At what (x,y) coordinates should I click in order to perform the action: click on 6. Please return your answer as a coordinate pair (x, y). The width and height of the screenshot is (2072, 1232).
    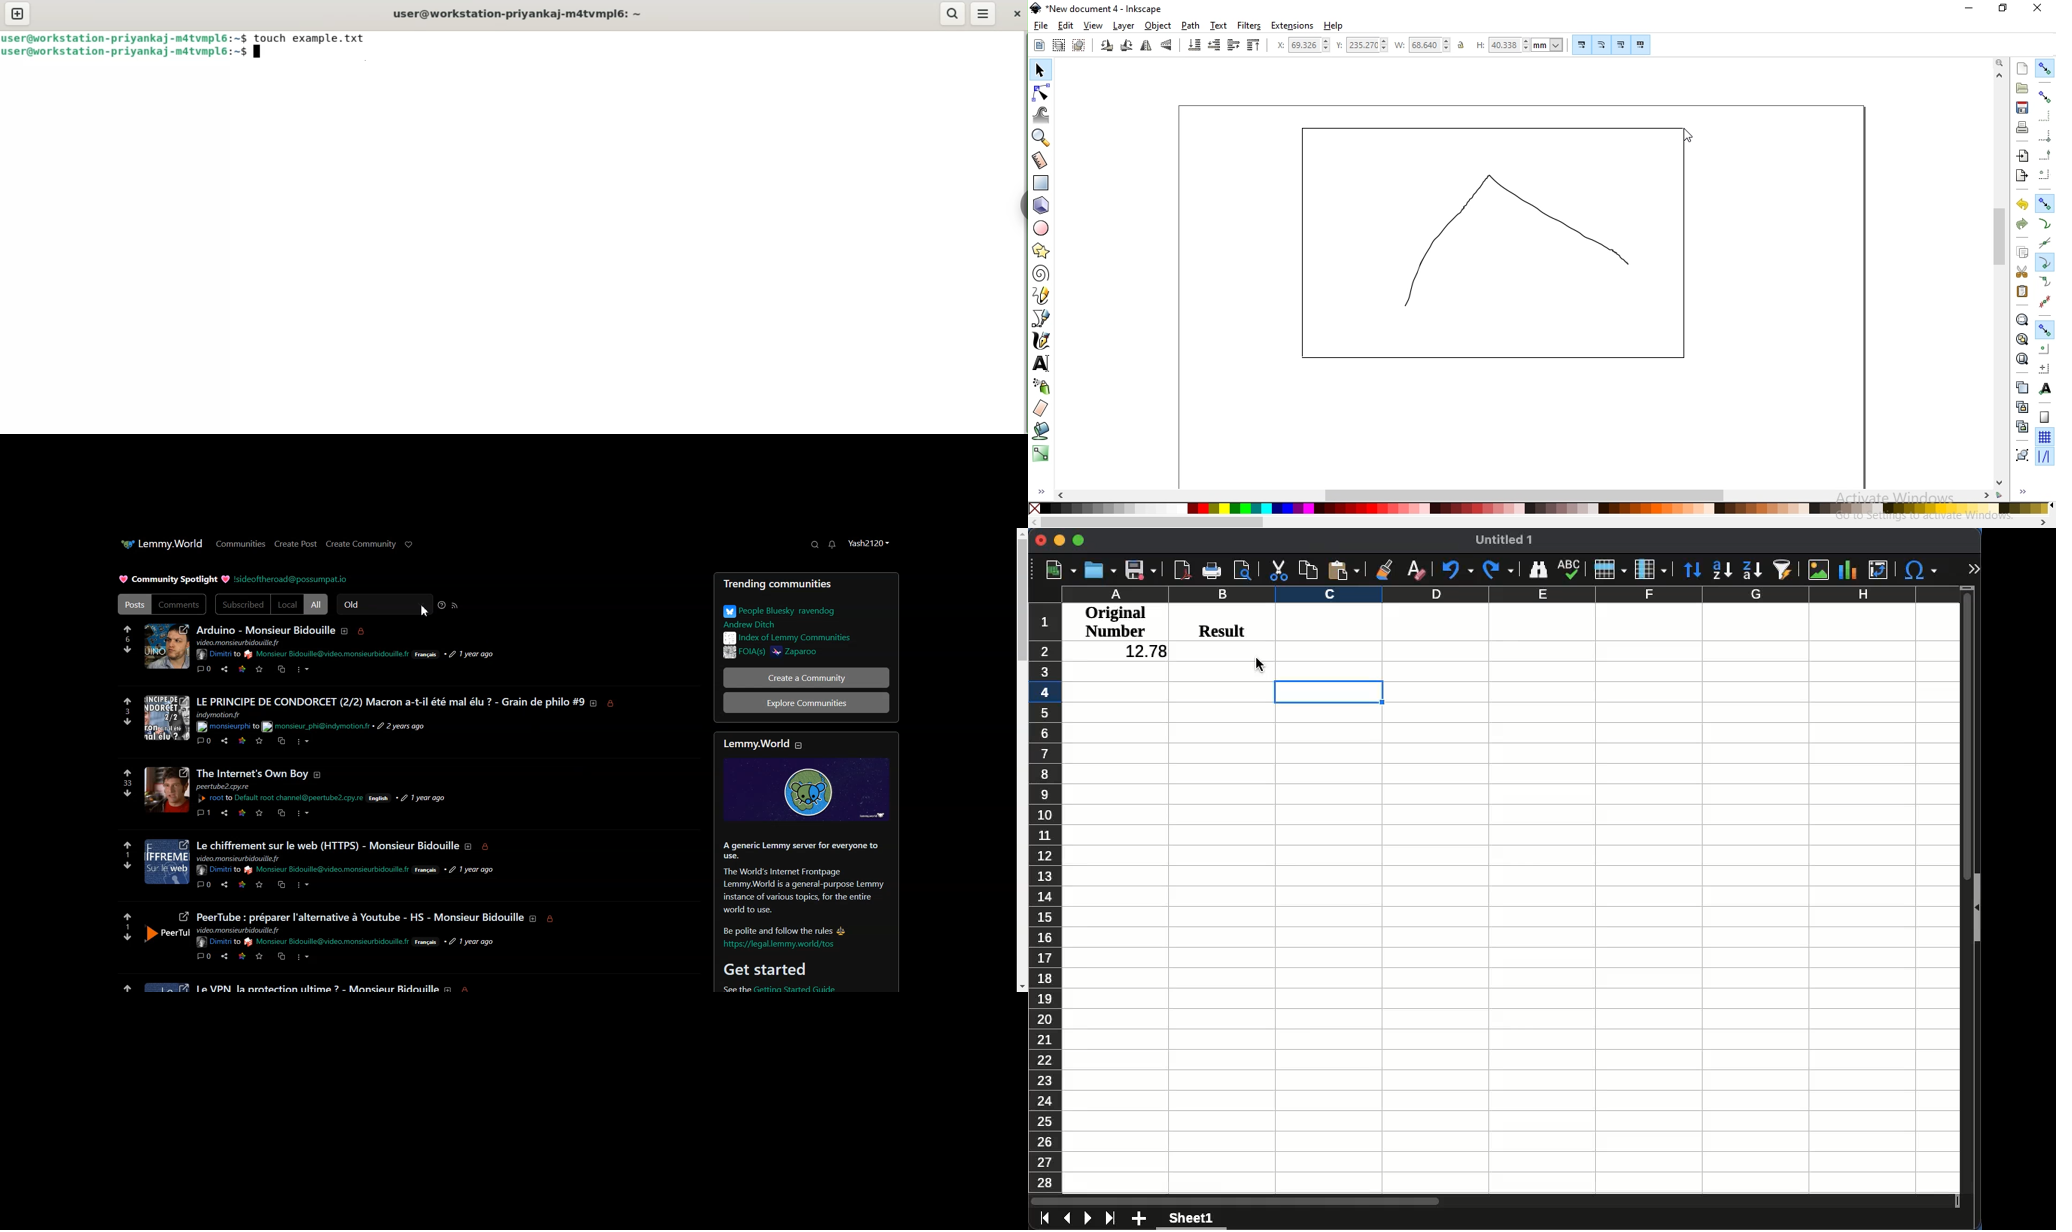
    Looking at the image, I should click on (125, 639).